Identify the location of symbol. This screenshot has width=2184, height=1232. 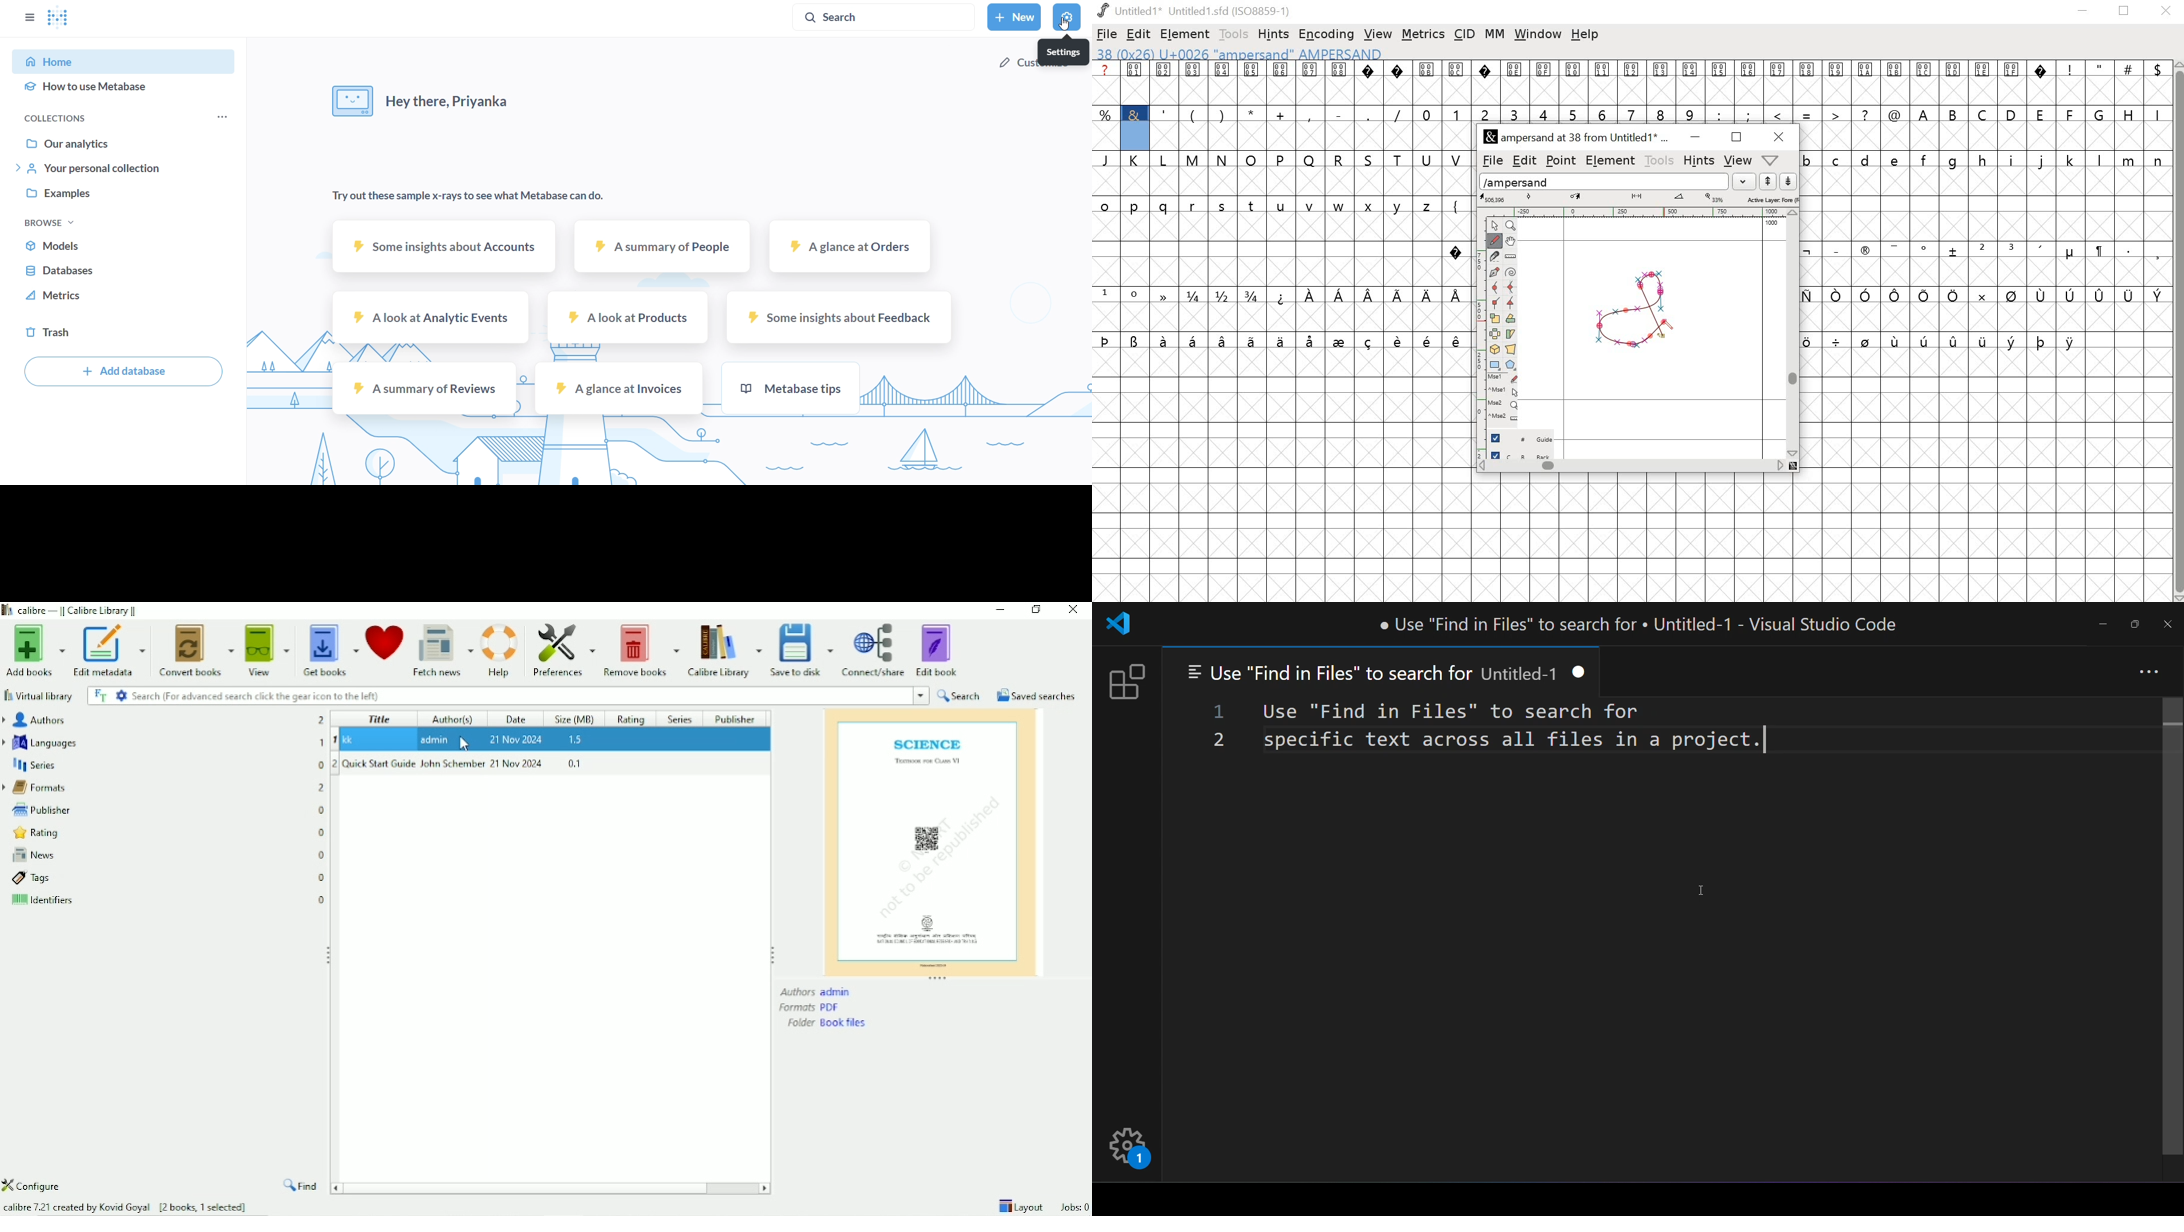
(1280, 341).